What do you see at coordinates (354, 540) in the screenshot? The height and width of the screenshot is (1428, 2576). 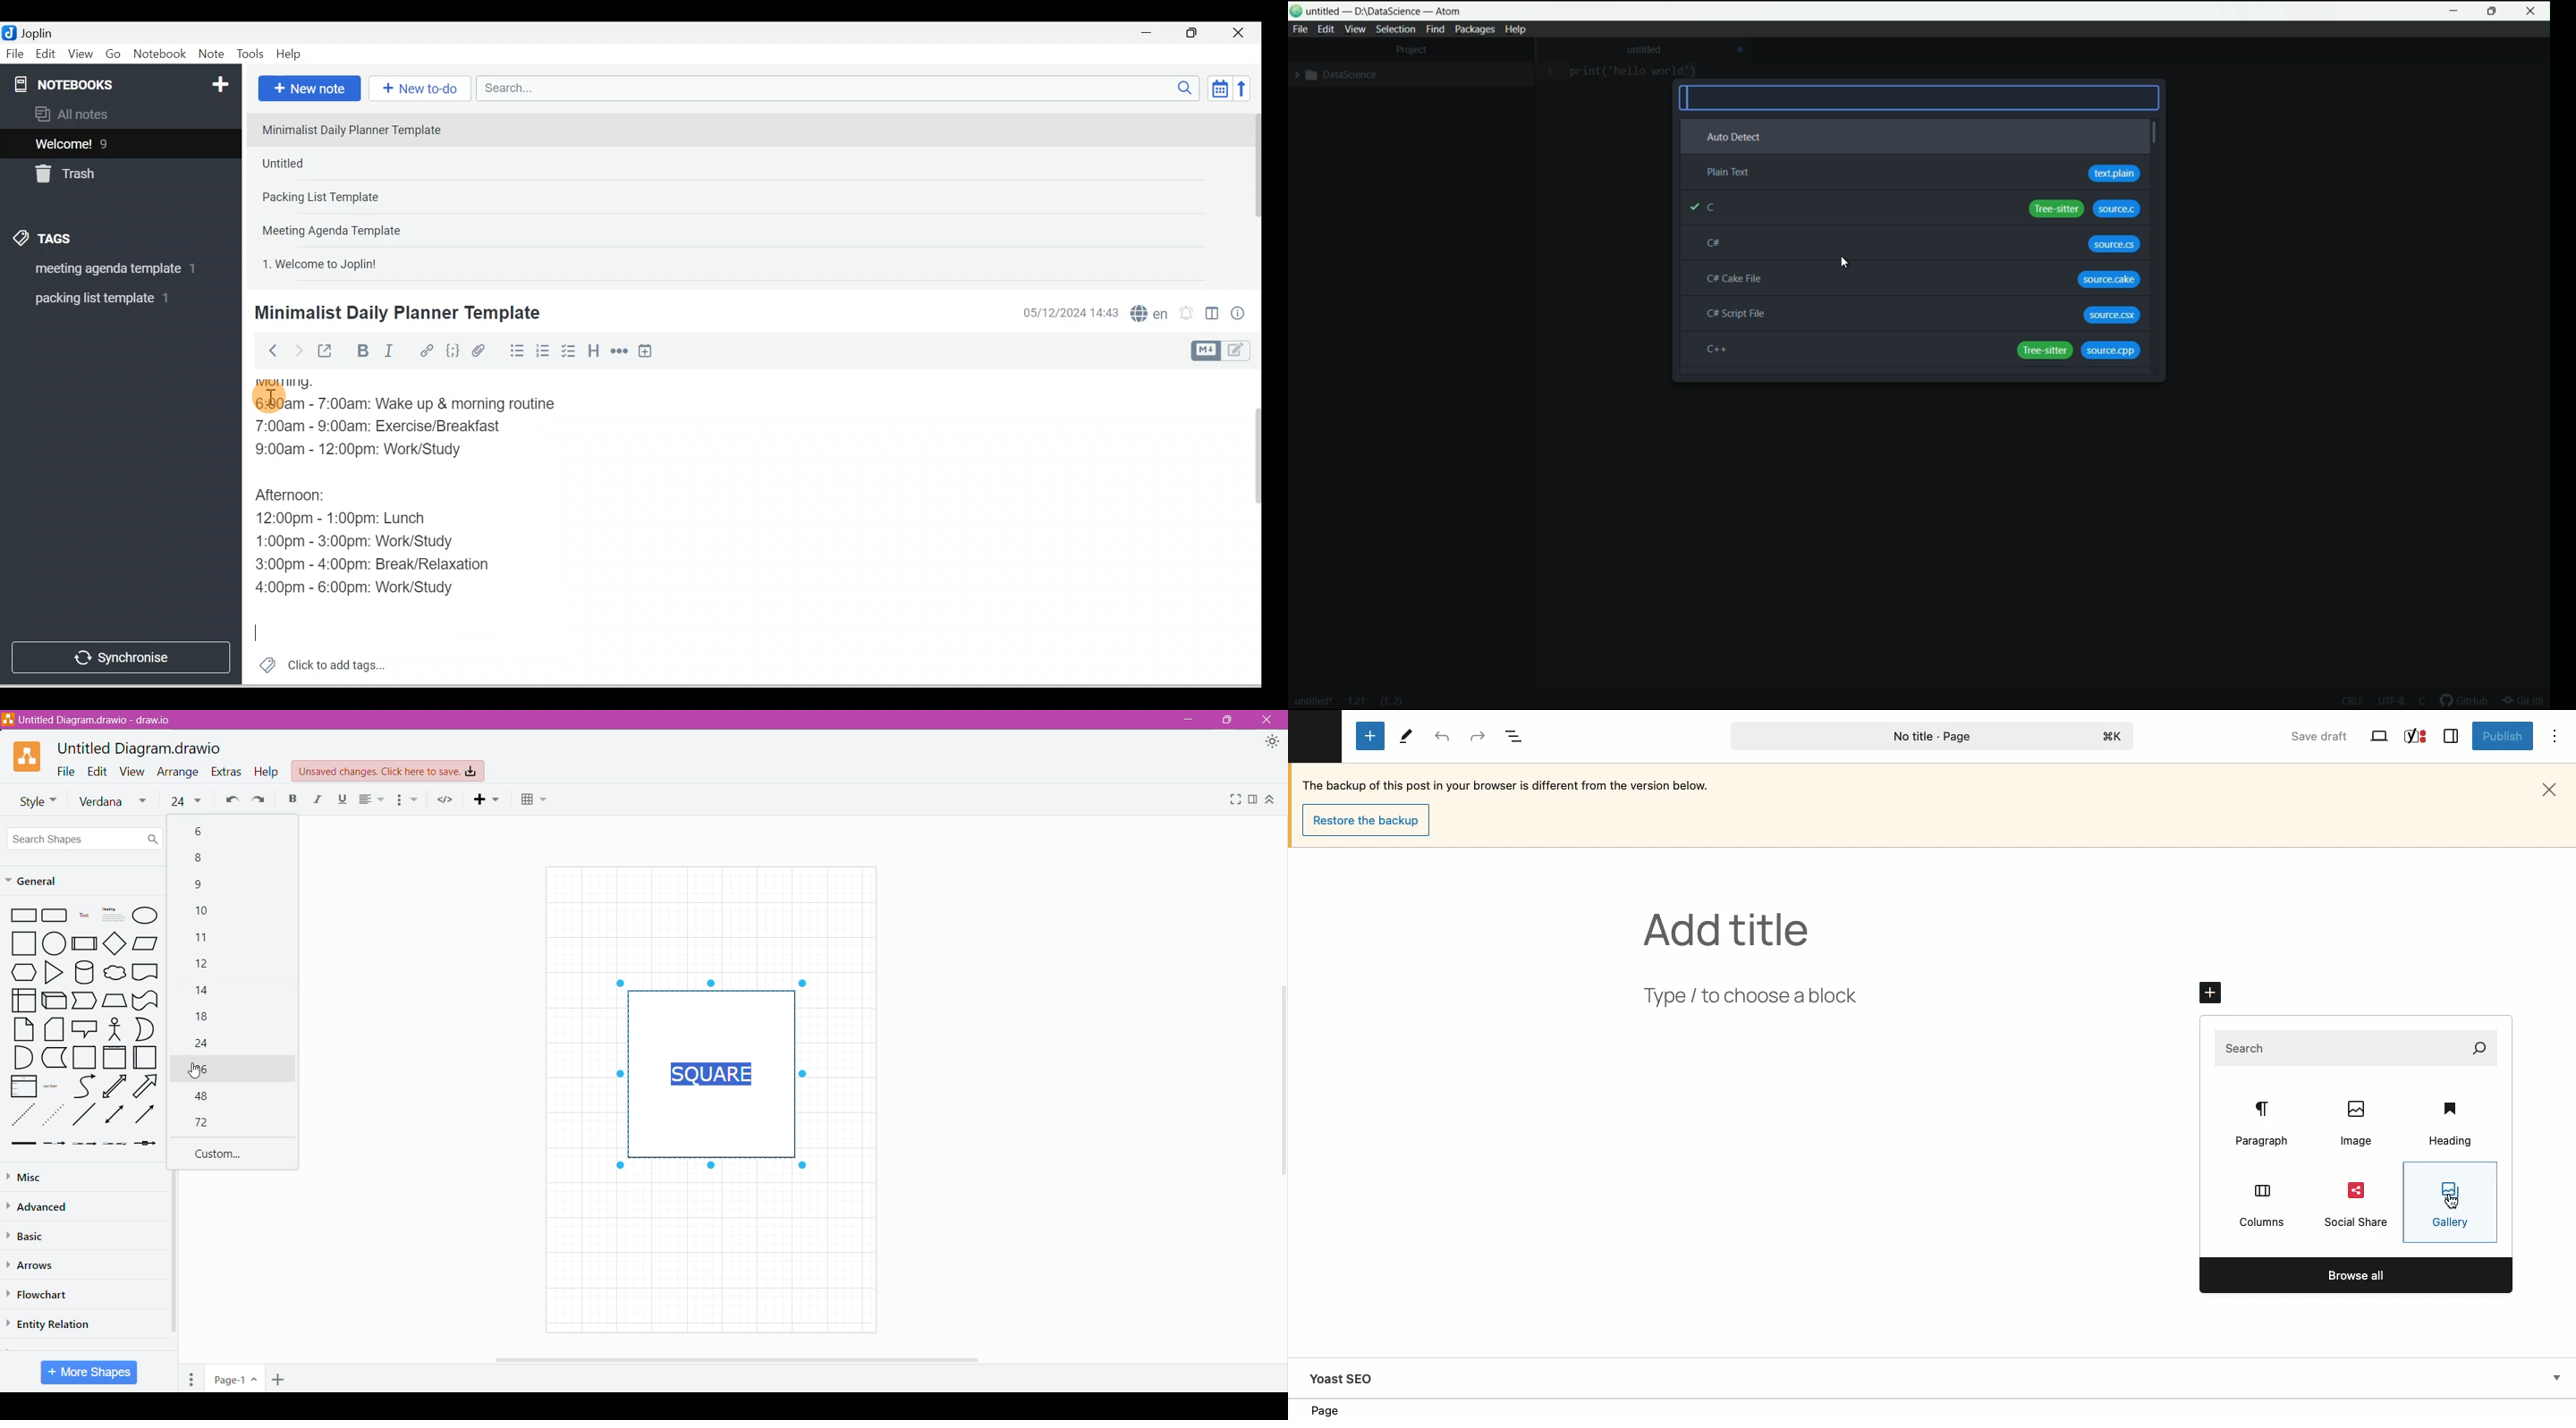 I see `1:00pm - 3:00pm: Work/Study` at bounding box center [354, 540].